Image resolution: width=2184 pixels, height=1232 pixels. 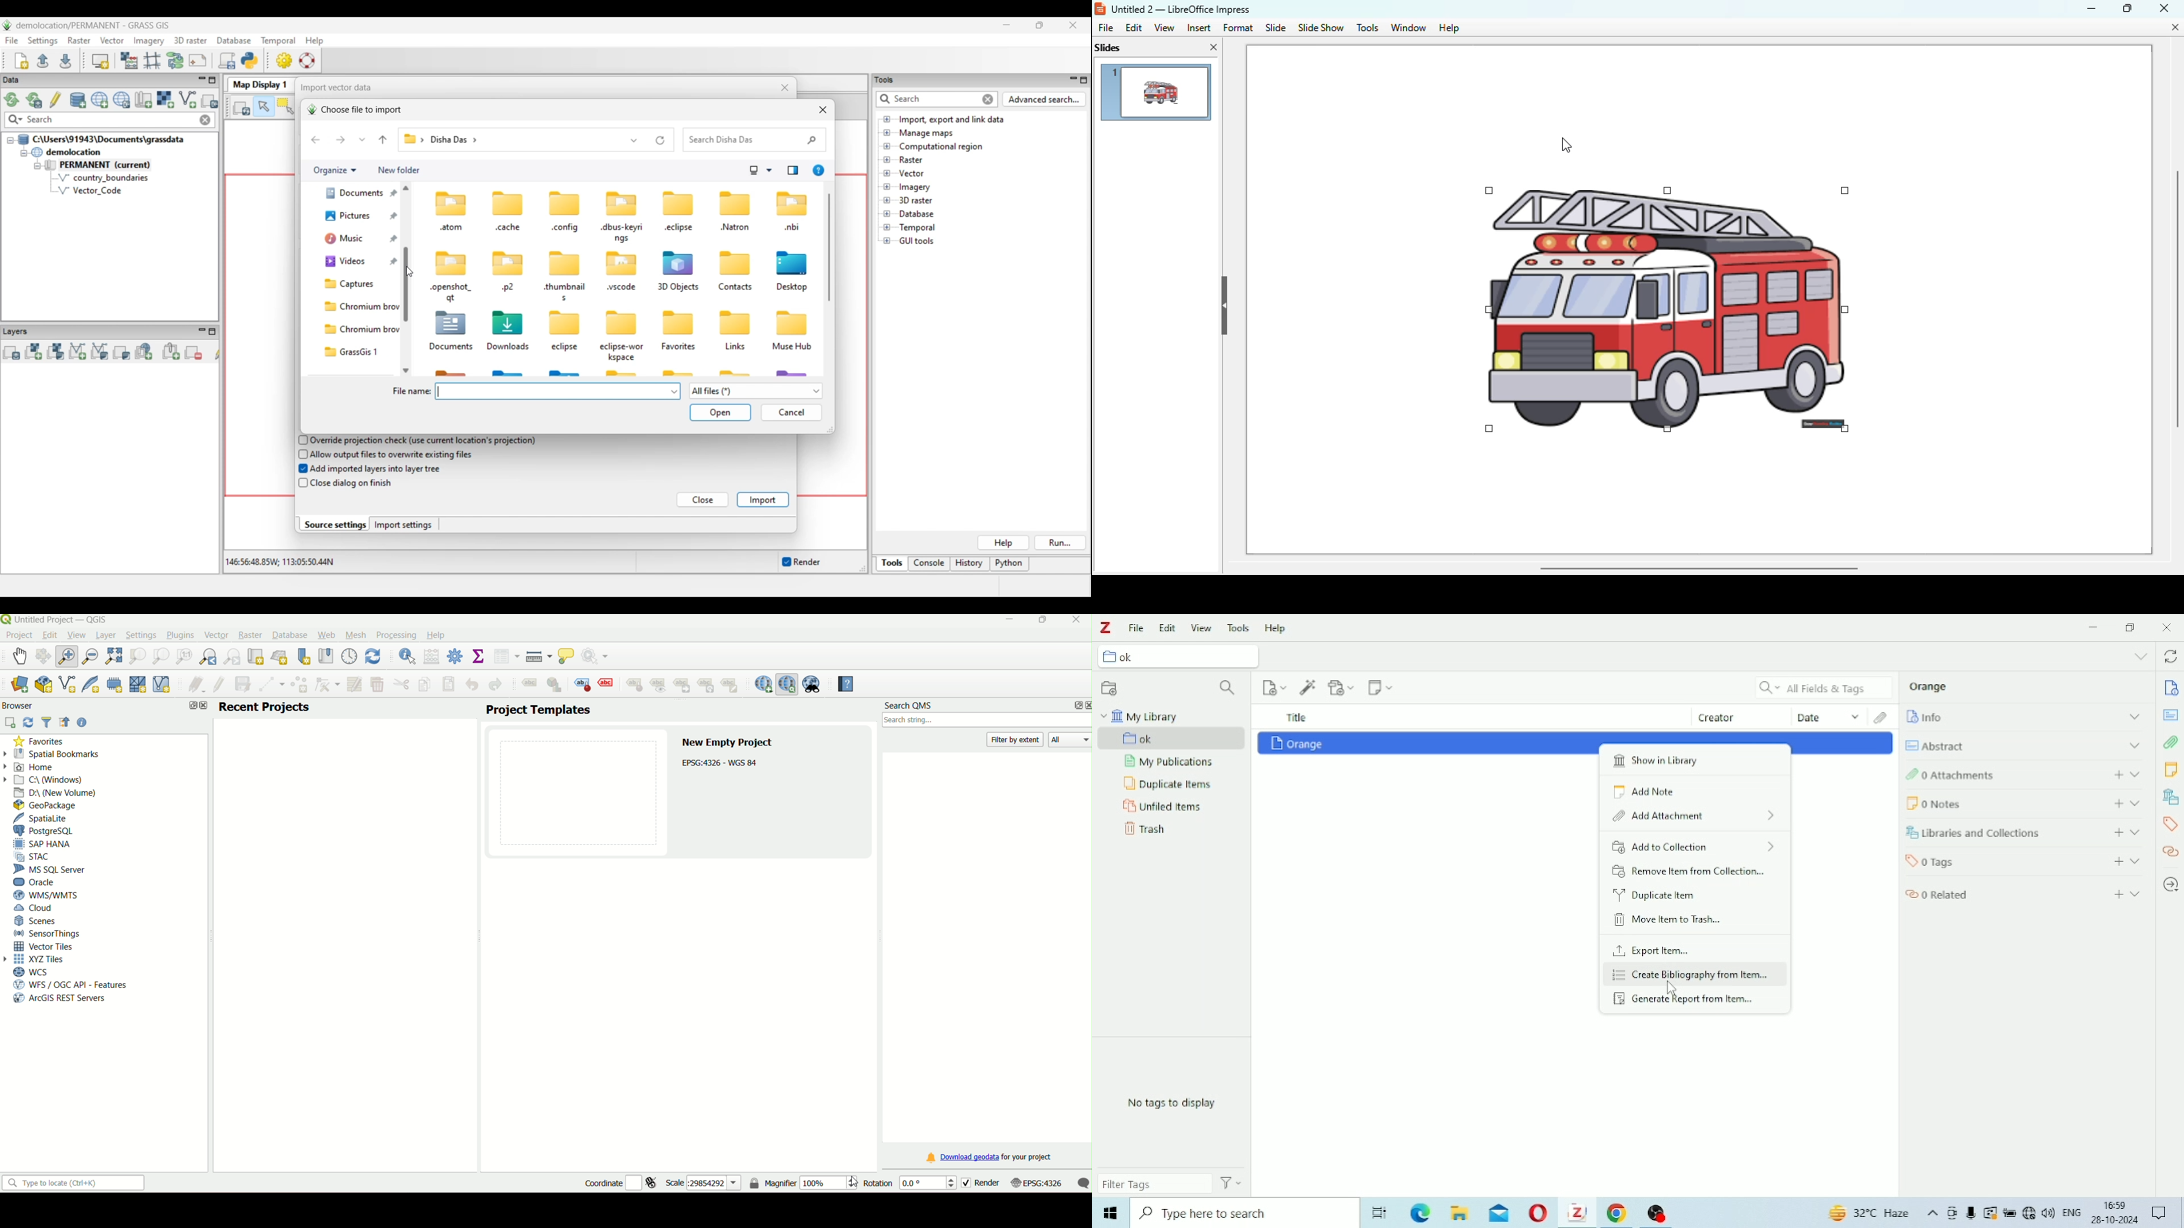 I want to click on Restore down, so click(x=2132, y=628).